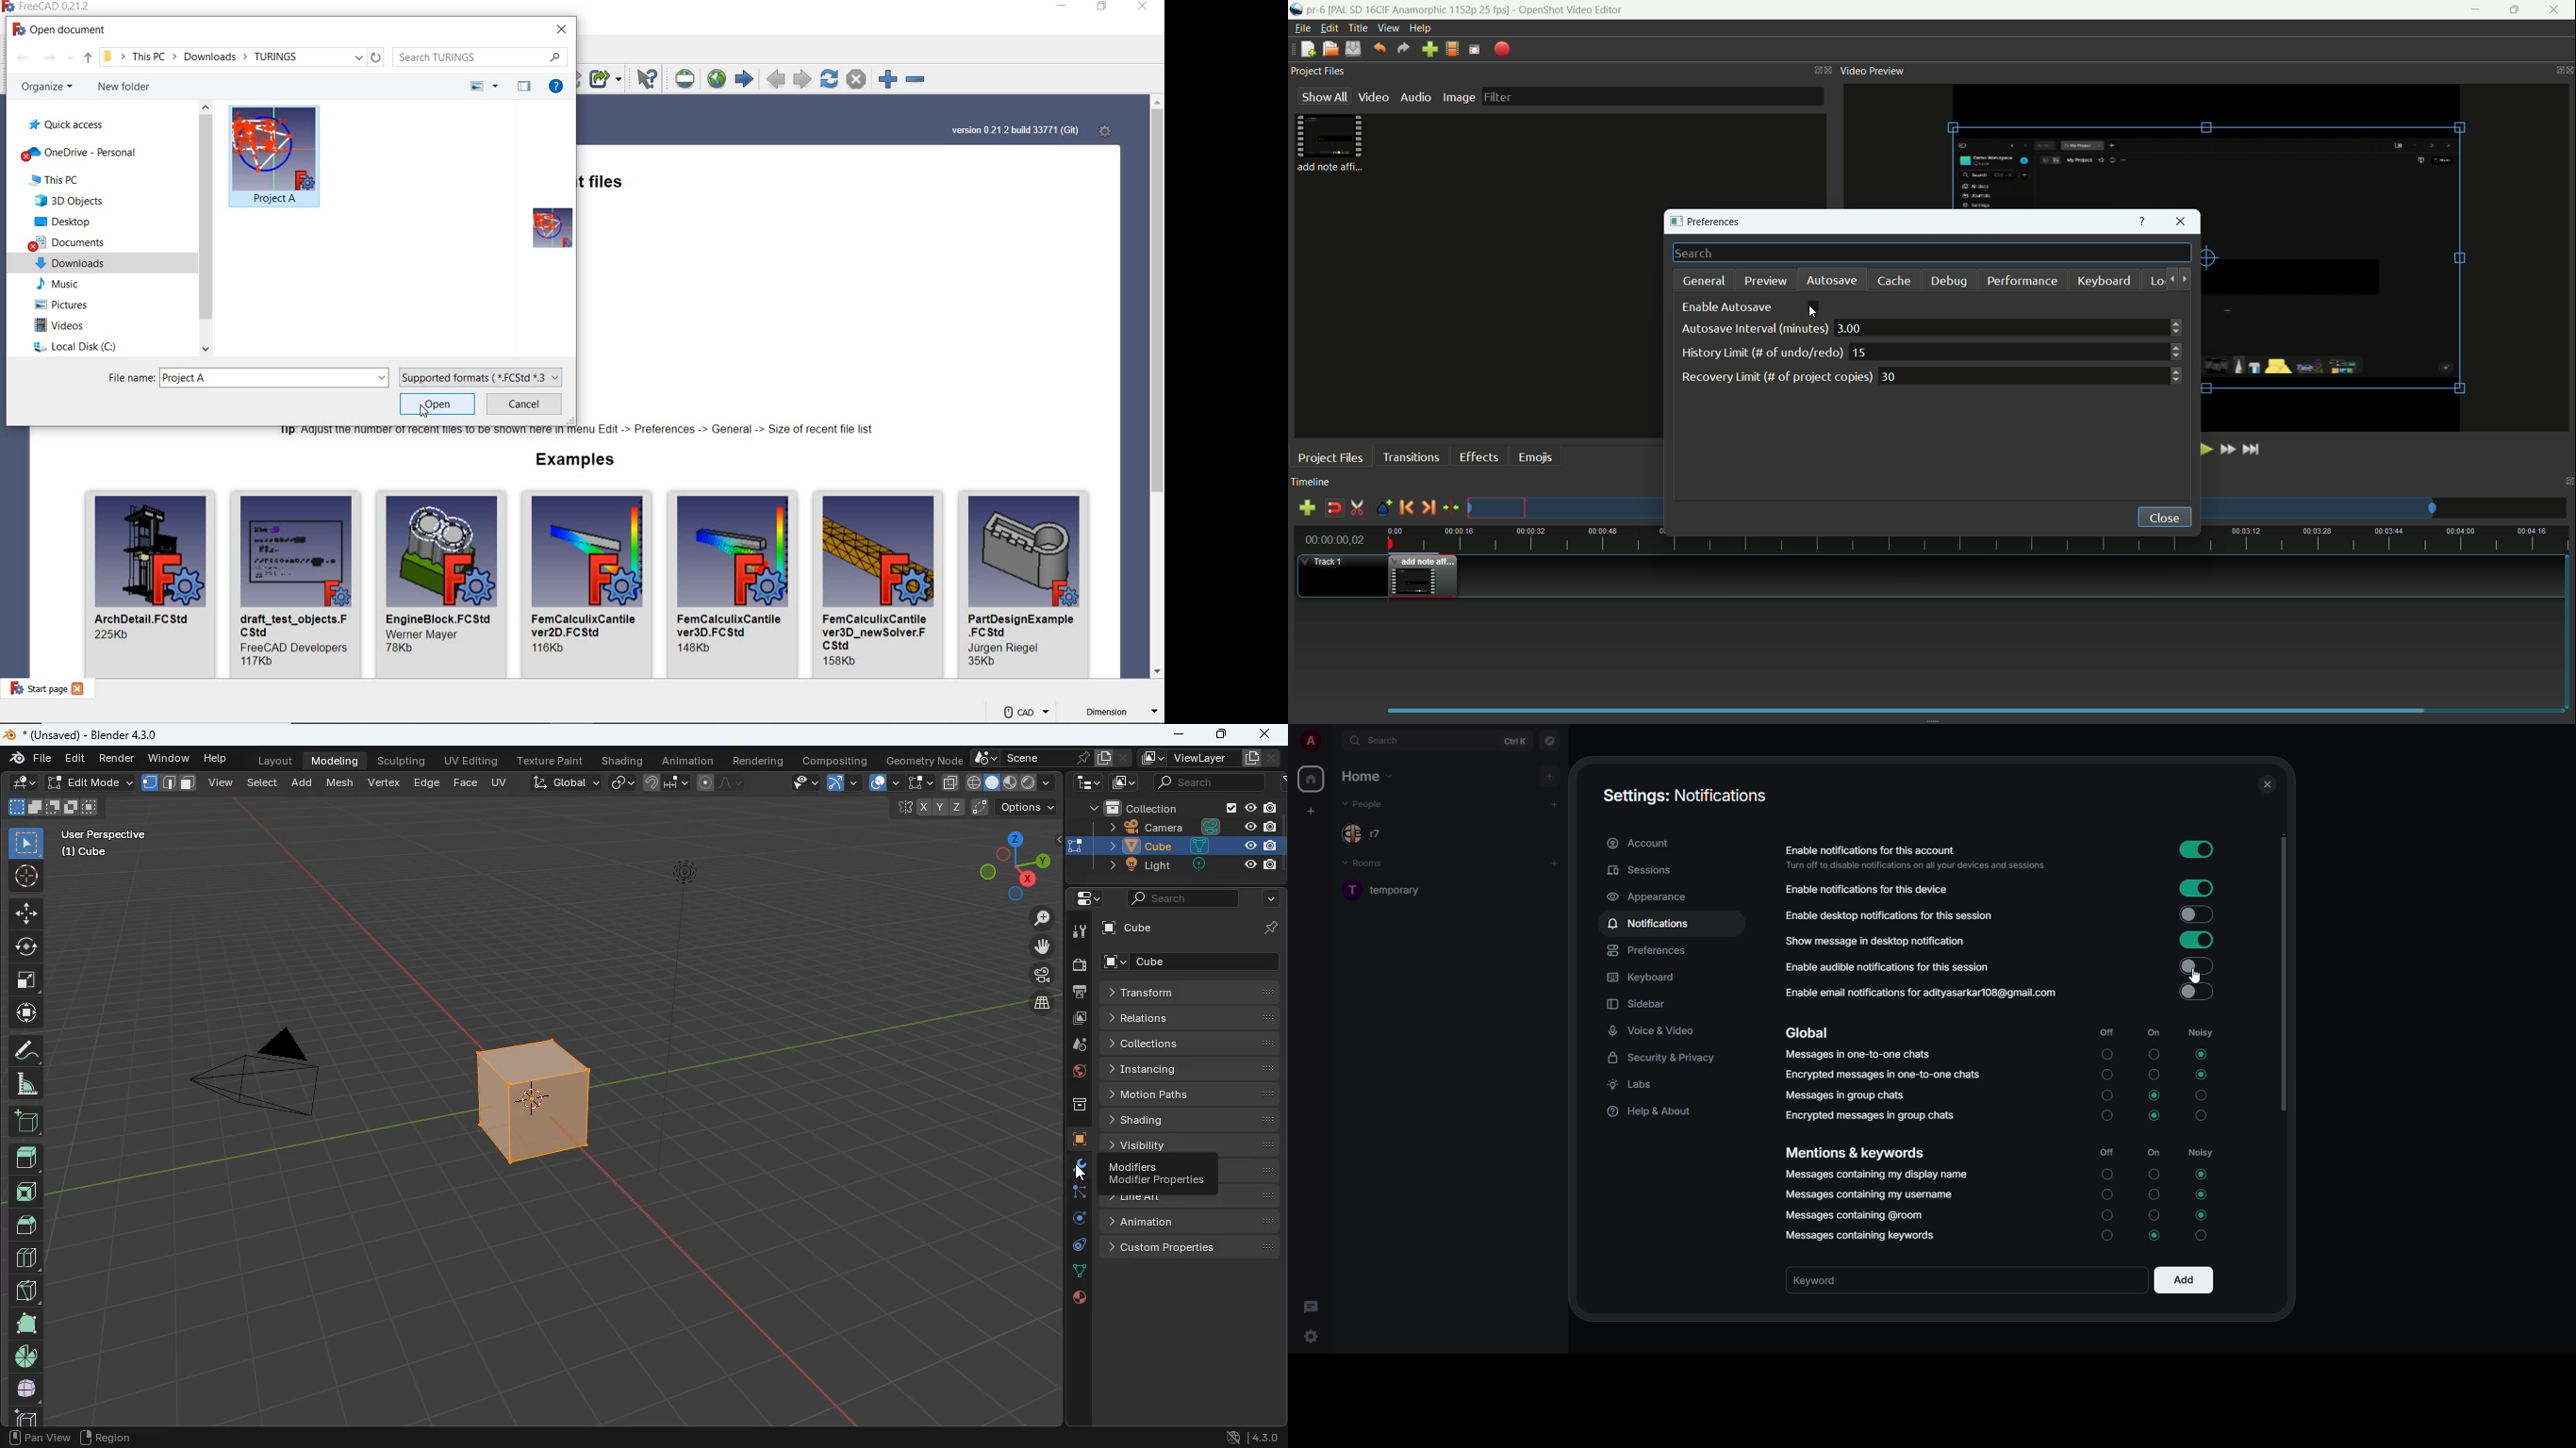 The image size is (2576, 1456). What do you see at coordinates (1681, 794) in the screenshot?
I see `settings notifications` at bounding box center [1681, 794].